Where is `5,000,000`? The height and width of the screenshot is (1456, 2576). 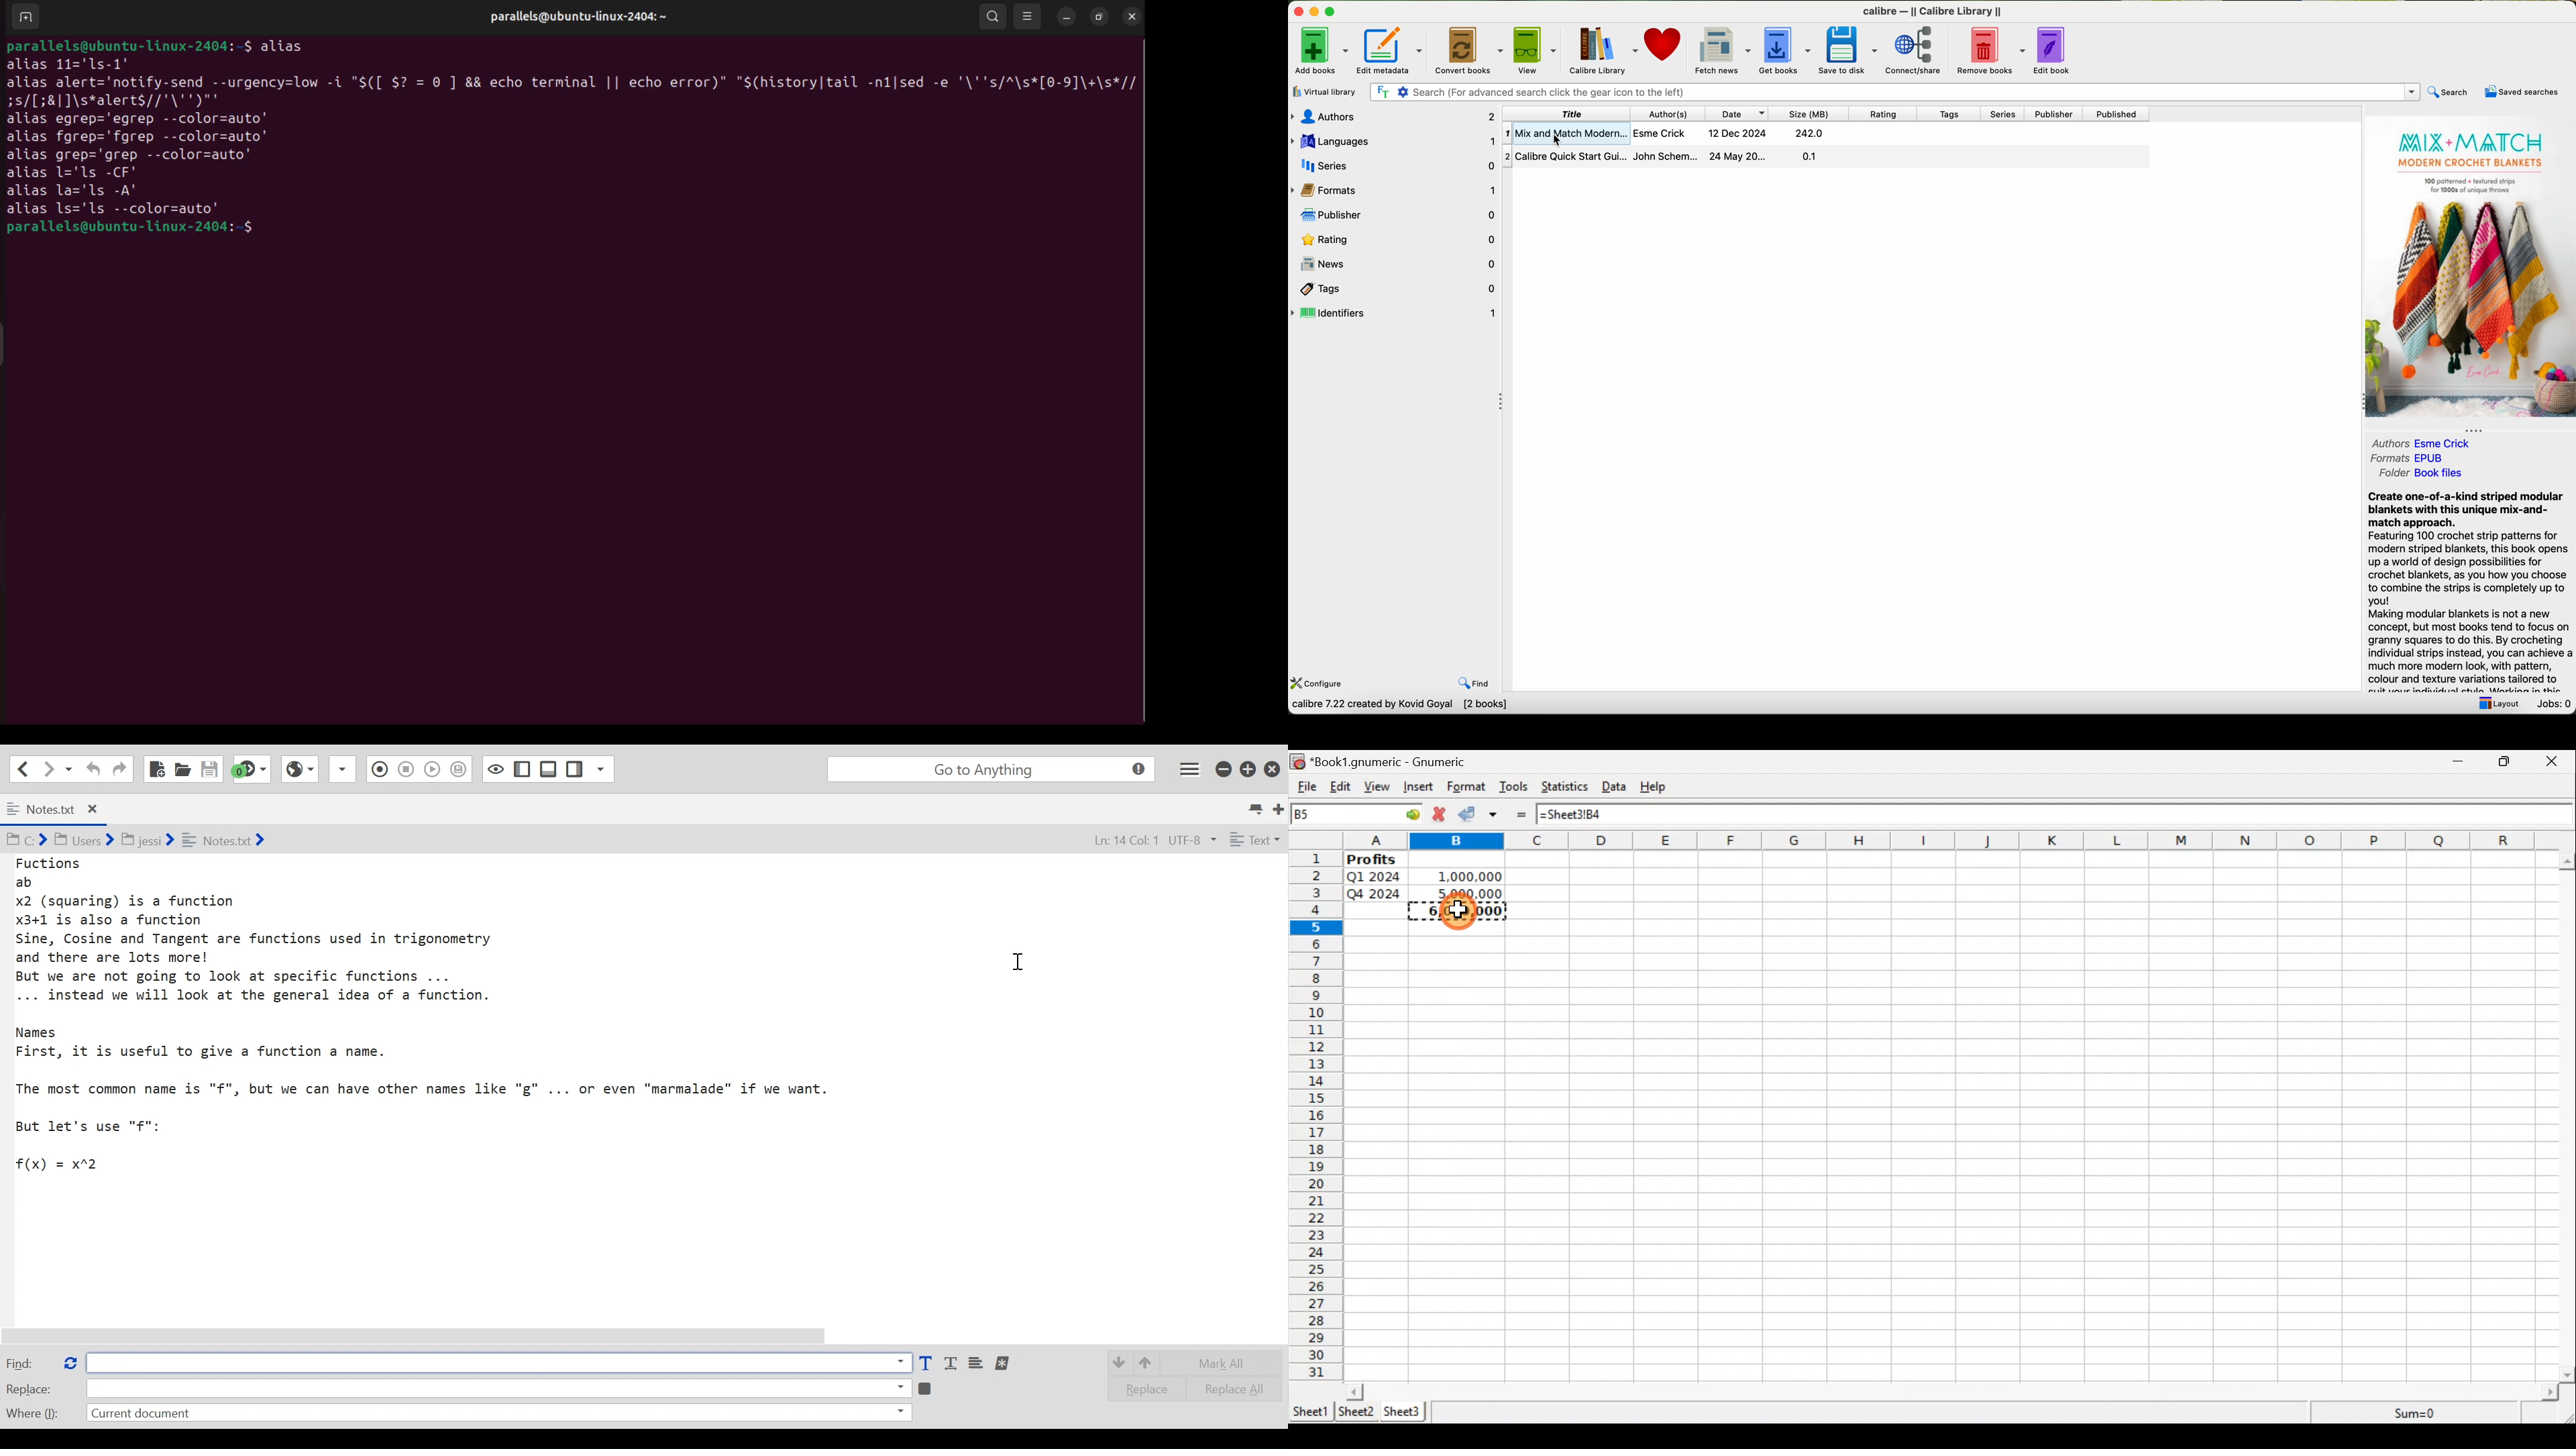 5,000,000 is located at coordinates (1464, 893).